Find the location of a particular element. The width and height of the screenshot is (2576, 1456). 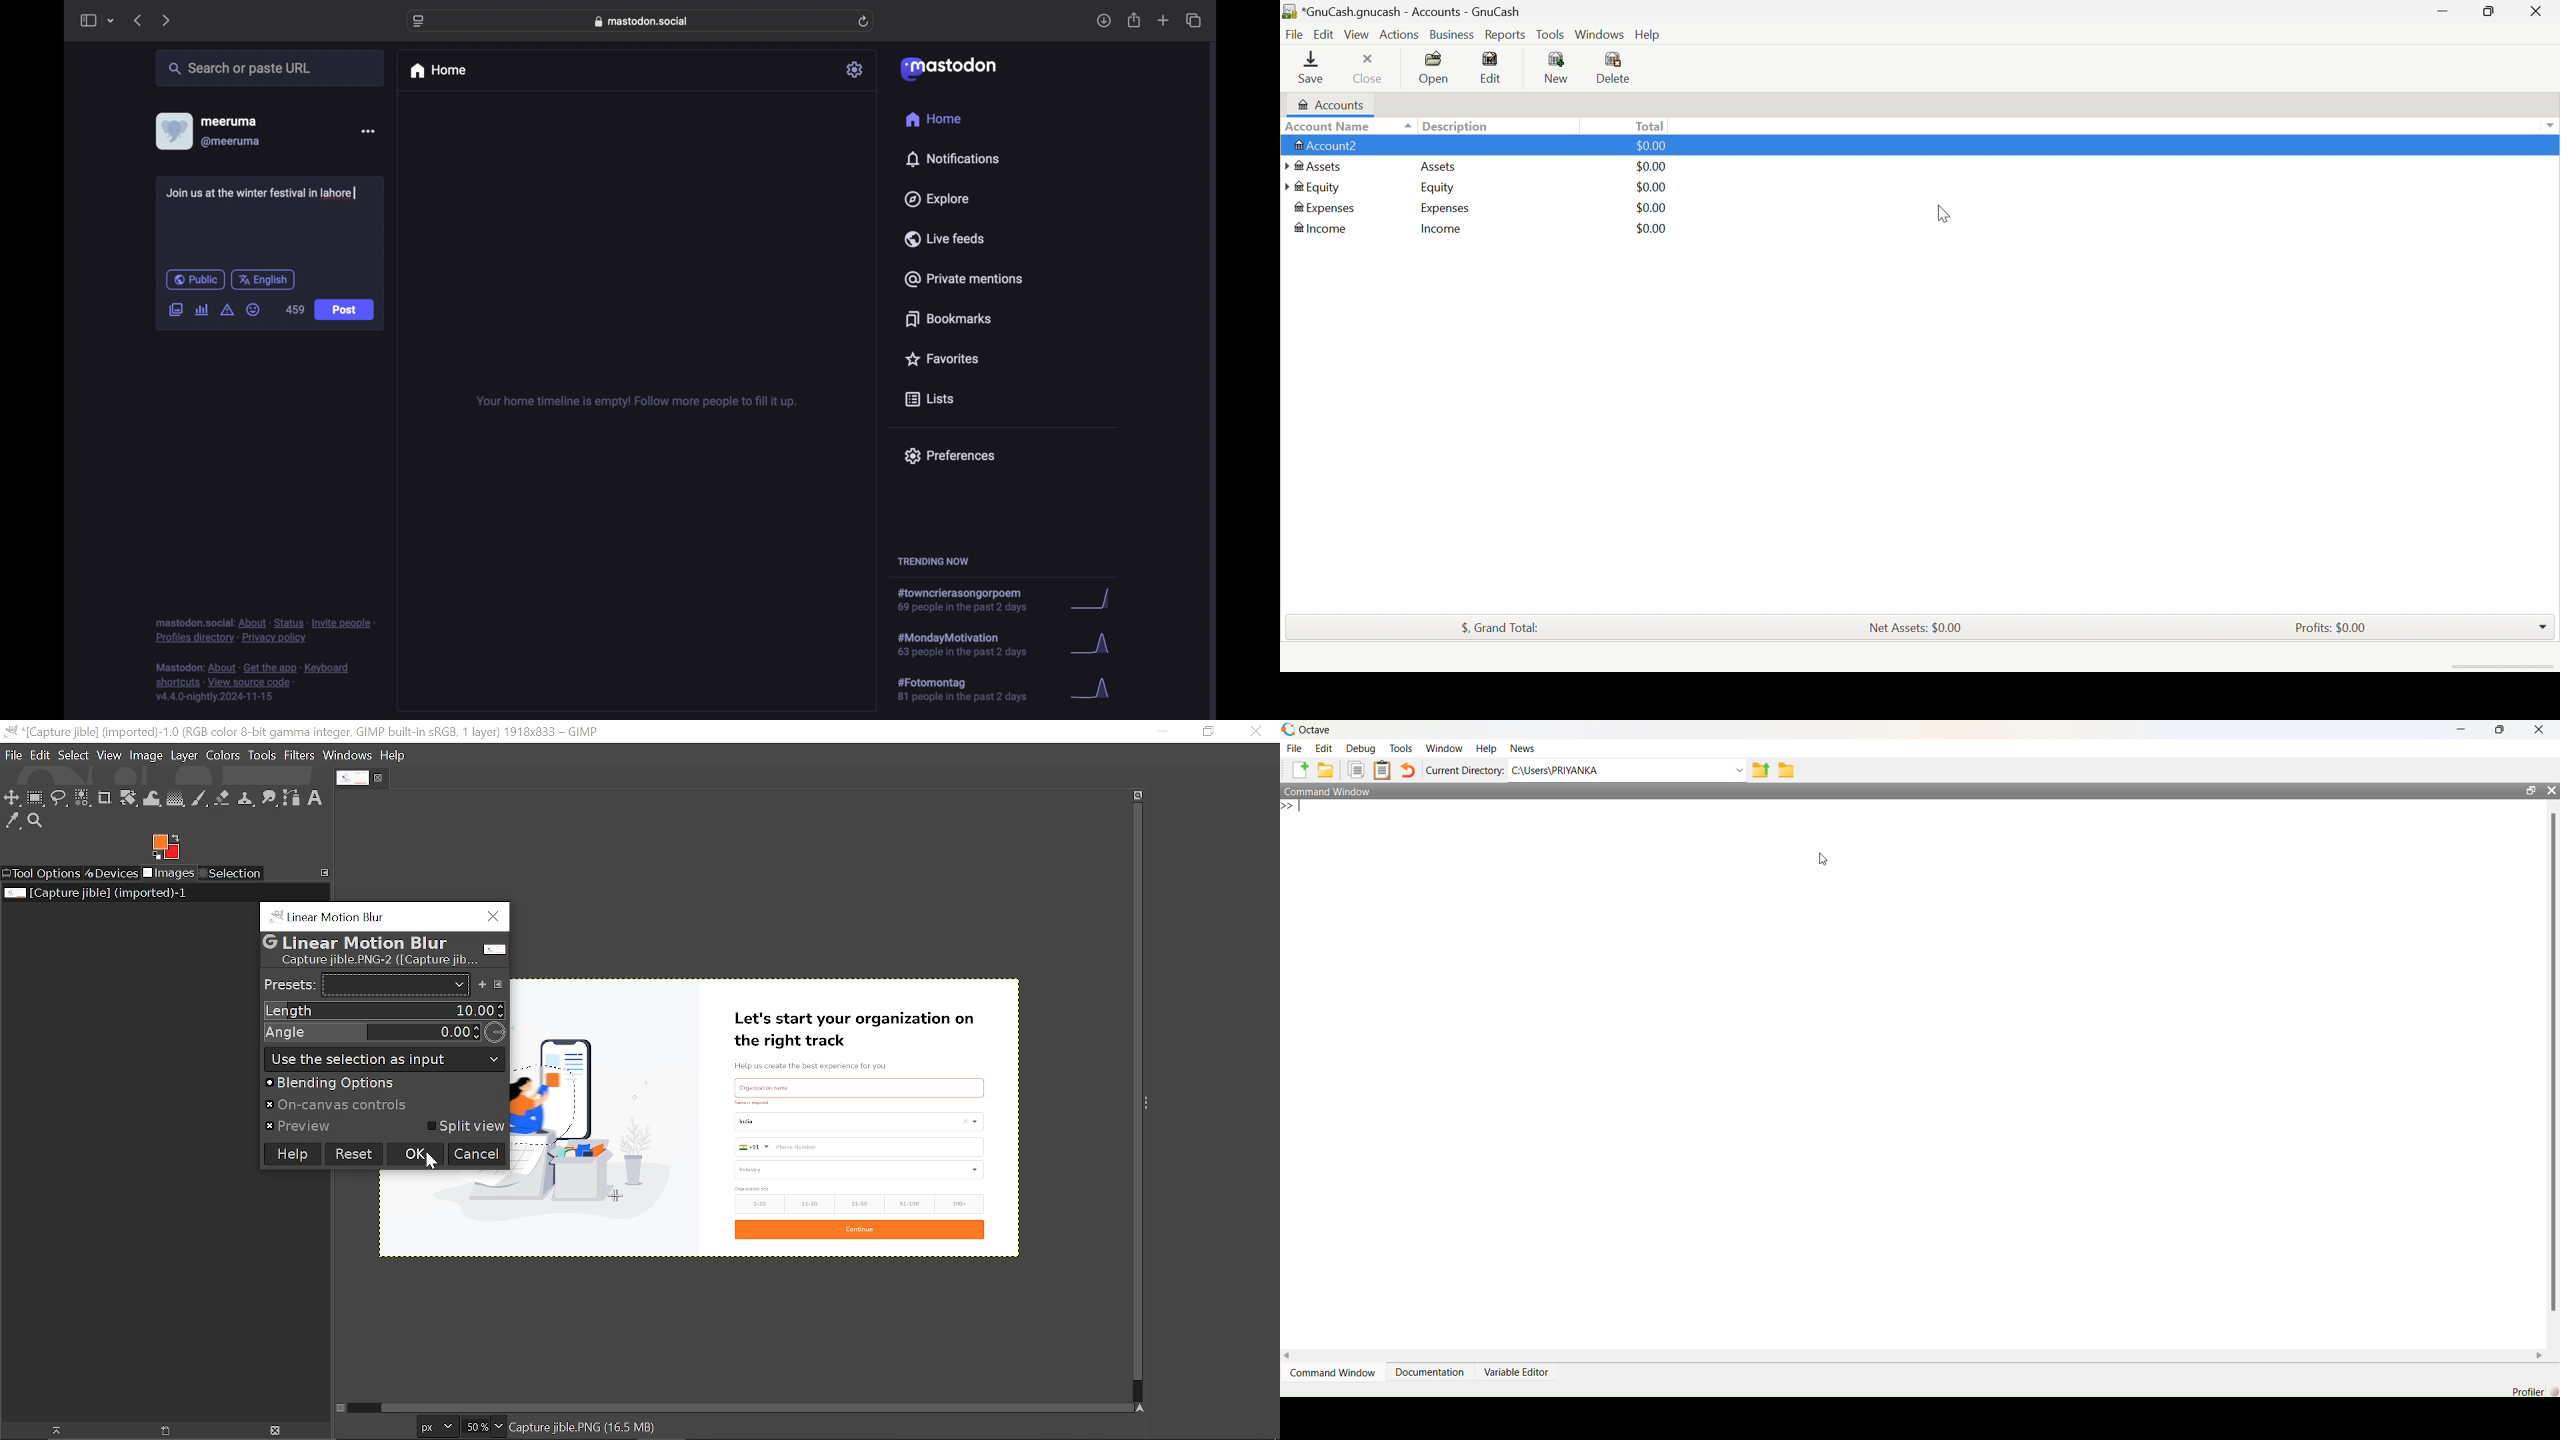

Close is located at coordinates (492, 919).